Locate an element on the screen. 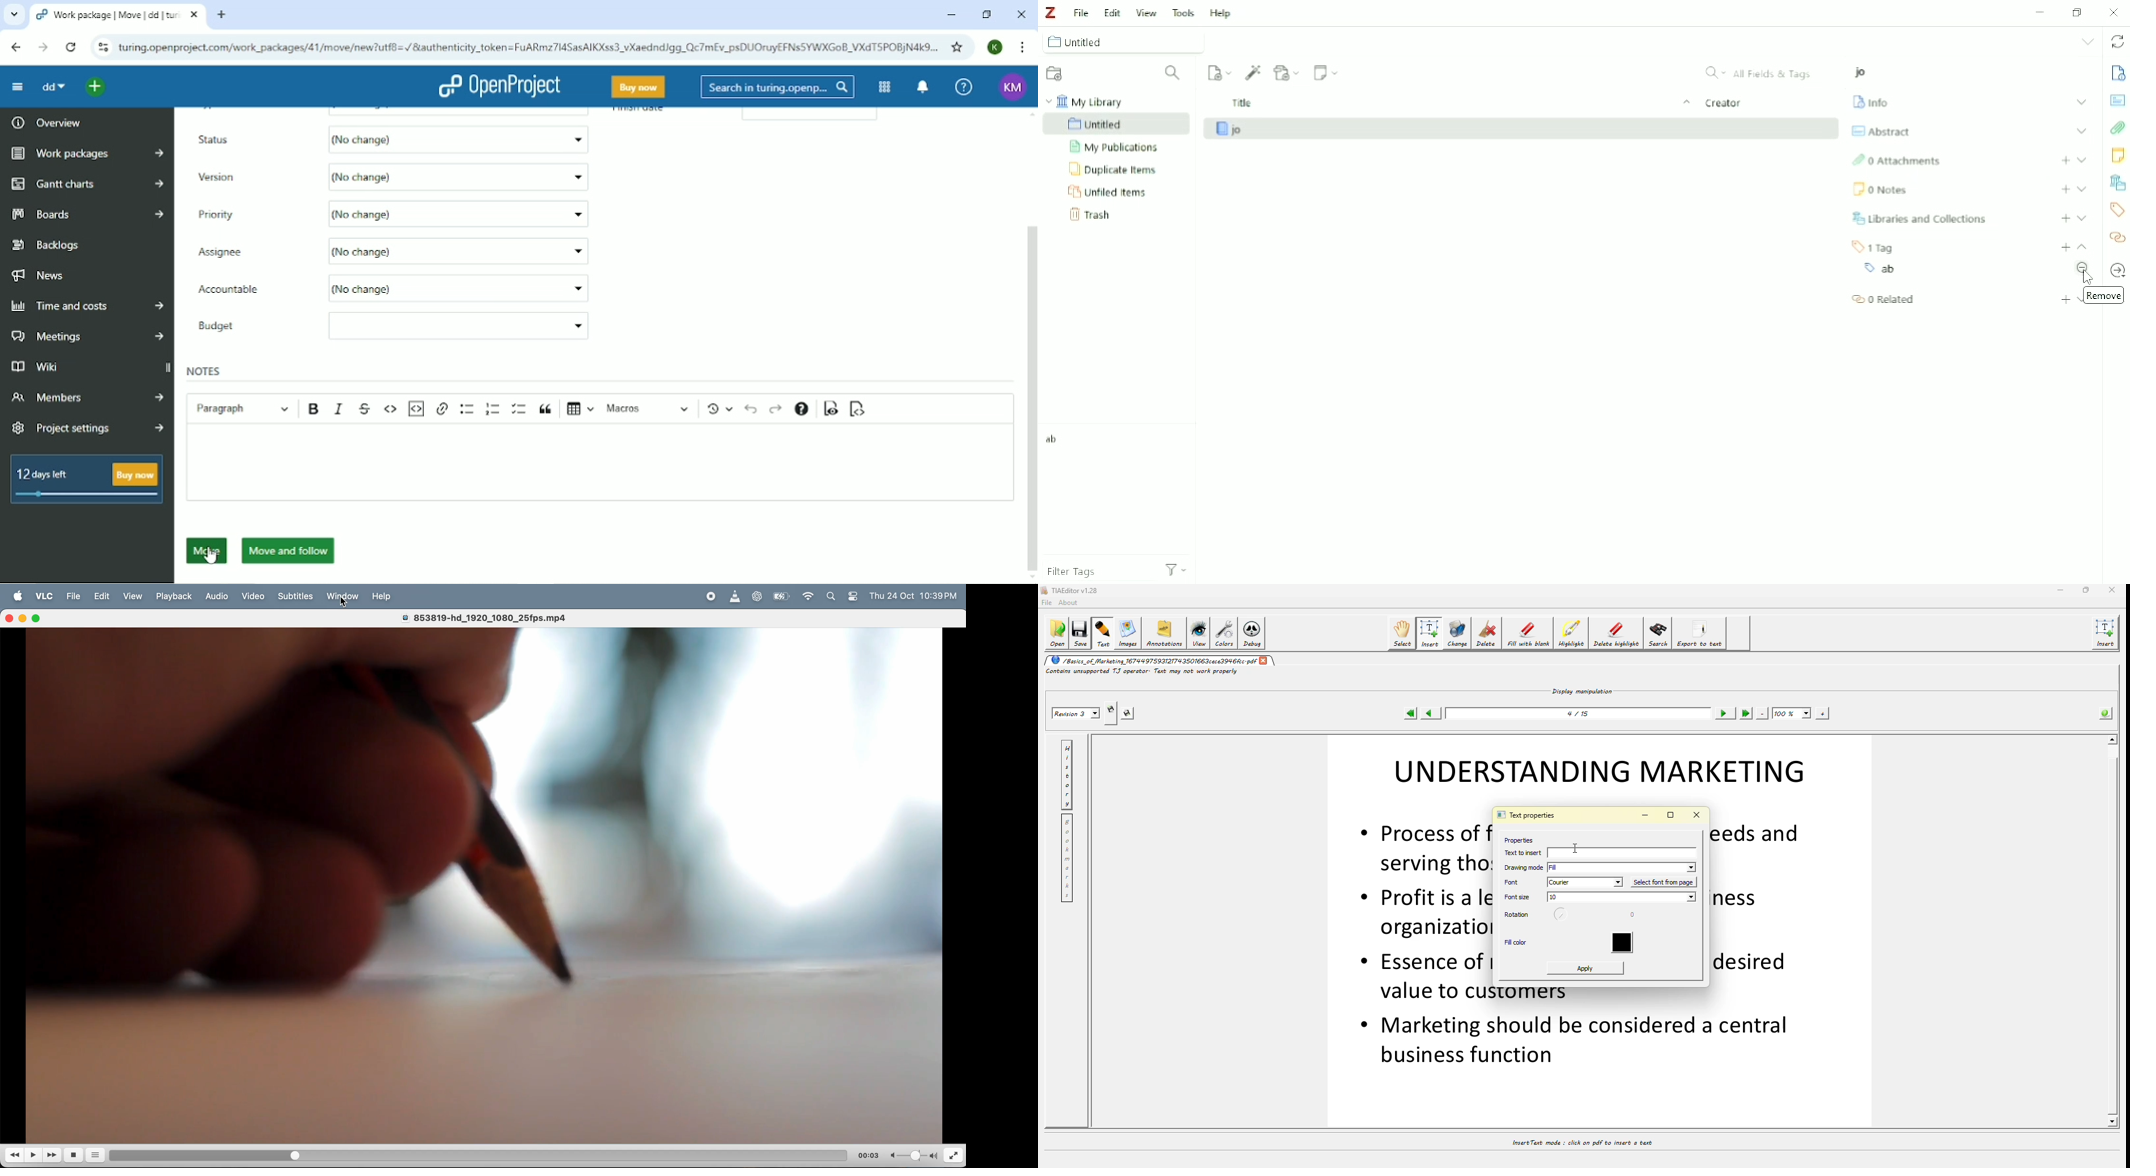  Sync is located at coordinates (2116, 43).